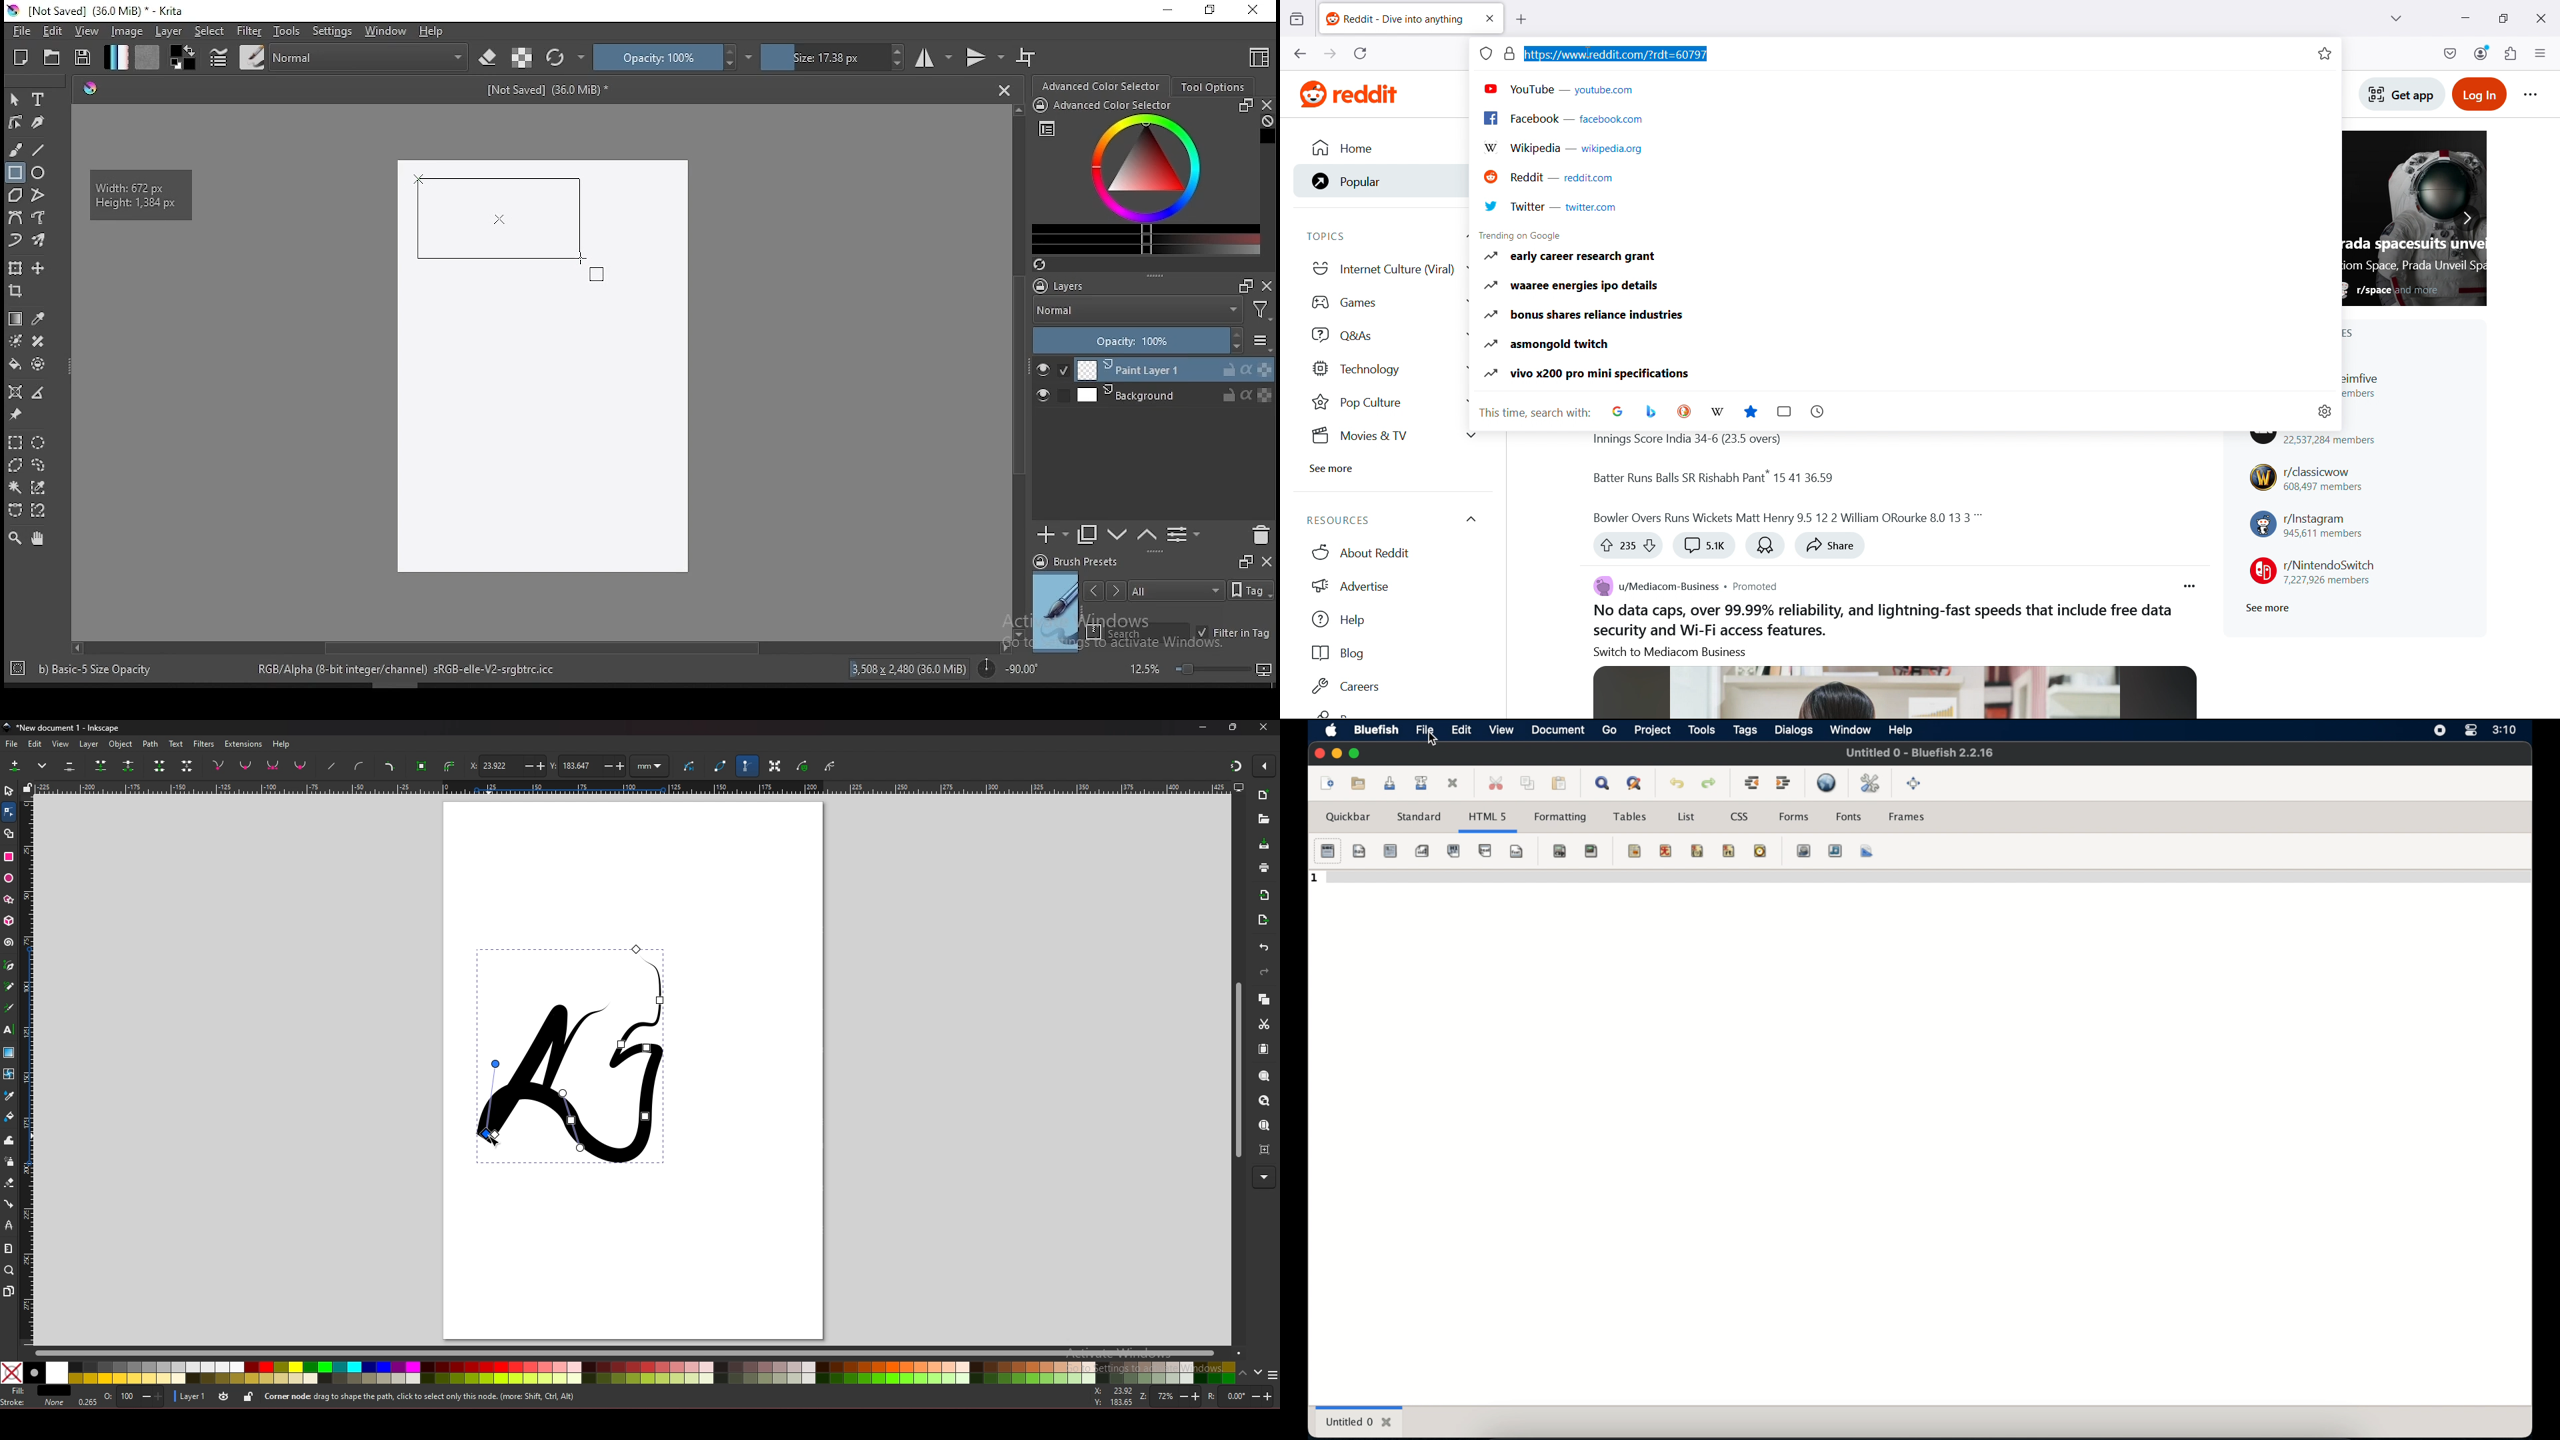 The height and width of the screenshot is (1456, 2576). What do you see at coordinates (449, 766) in the screenshot?
I see `stroke to path` at bounding box center [449, 766].